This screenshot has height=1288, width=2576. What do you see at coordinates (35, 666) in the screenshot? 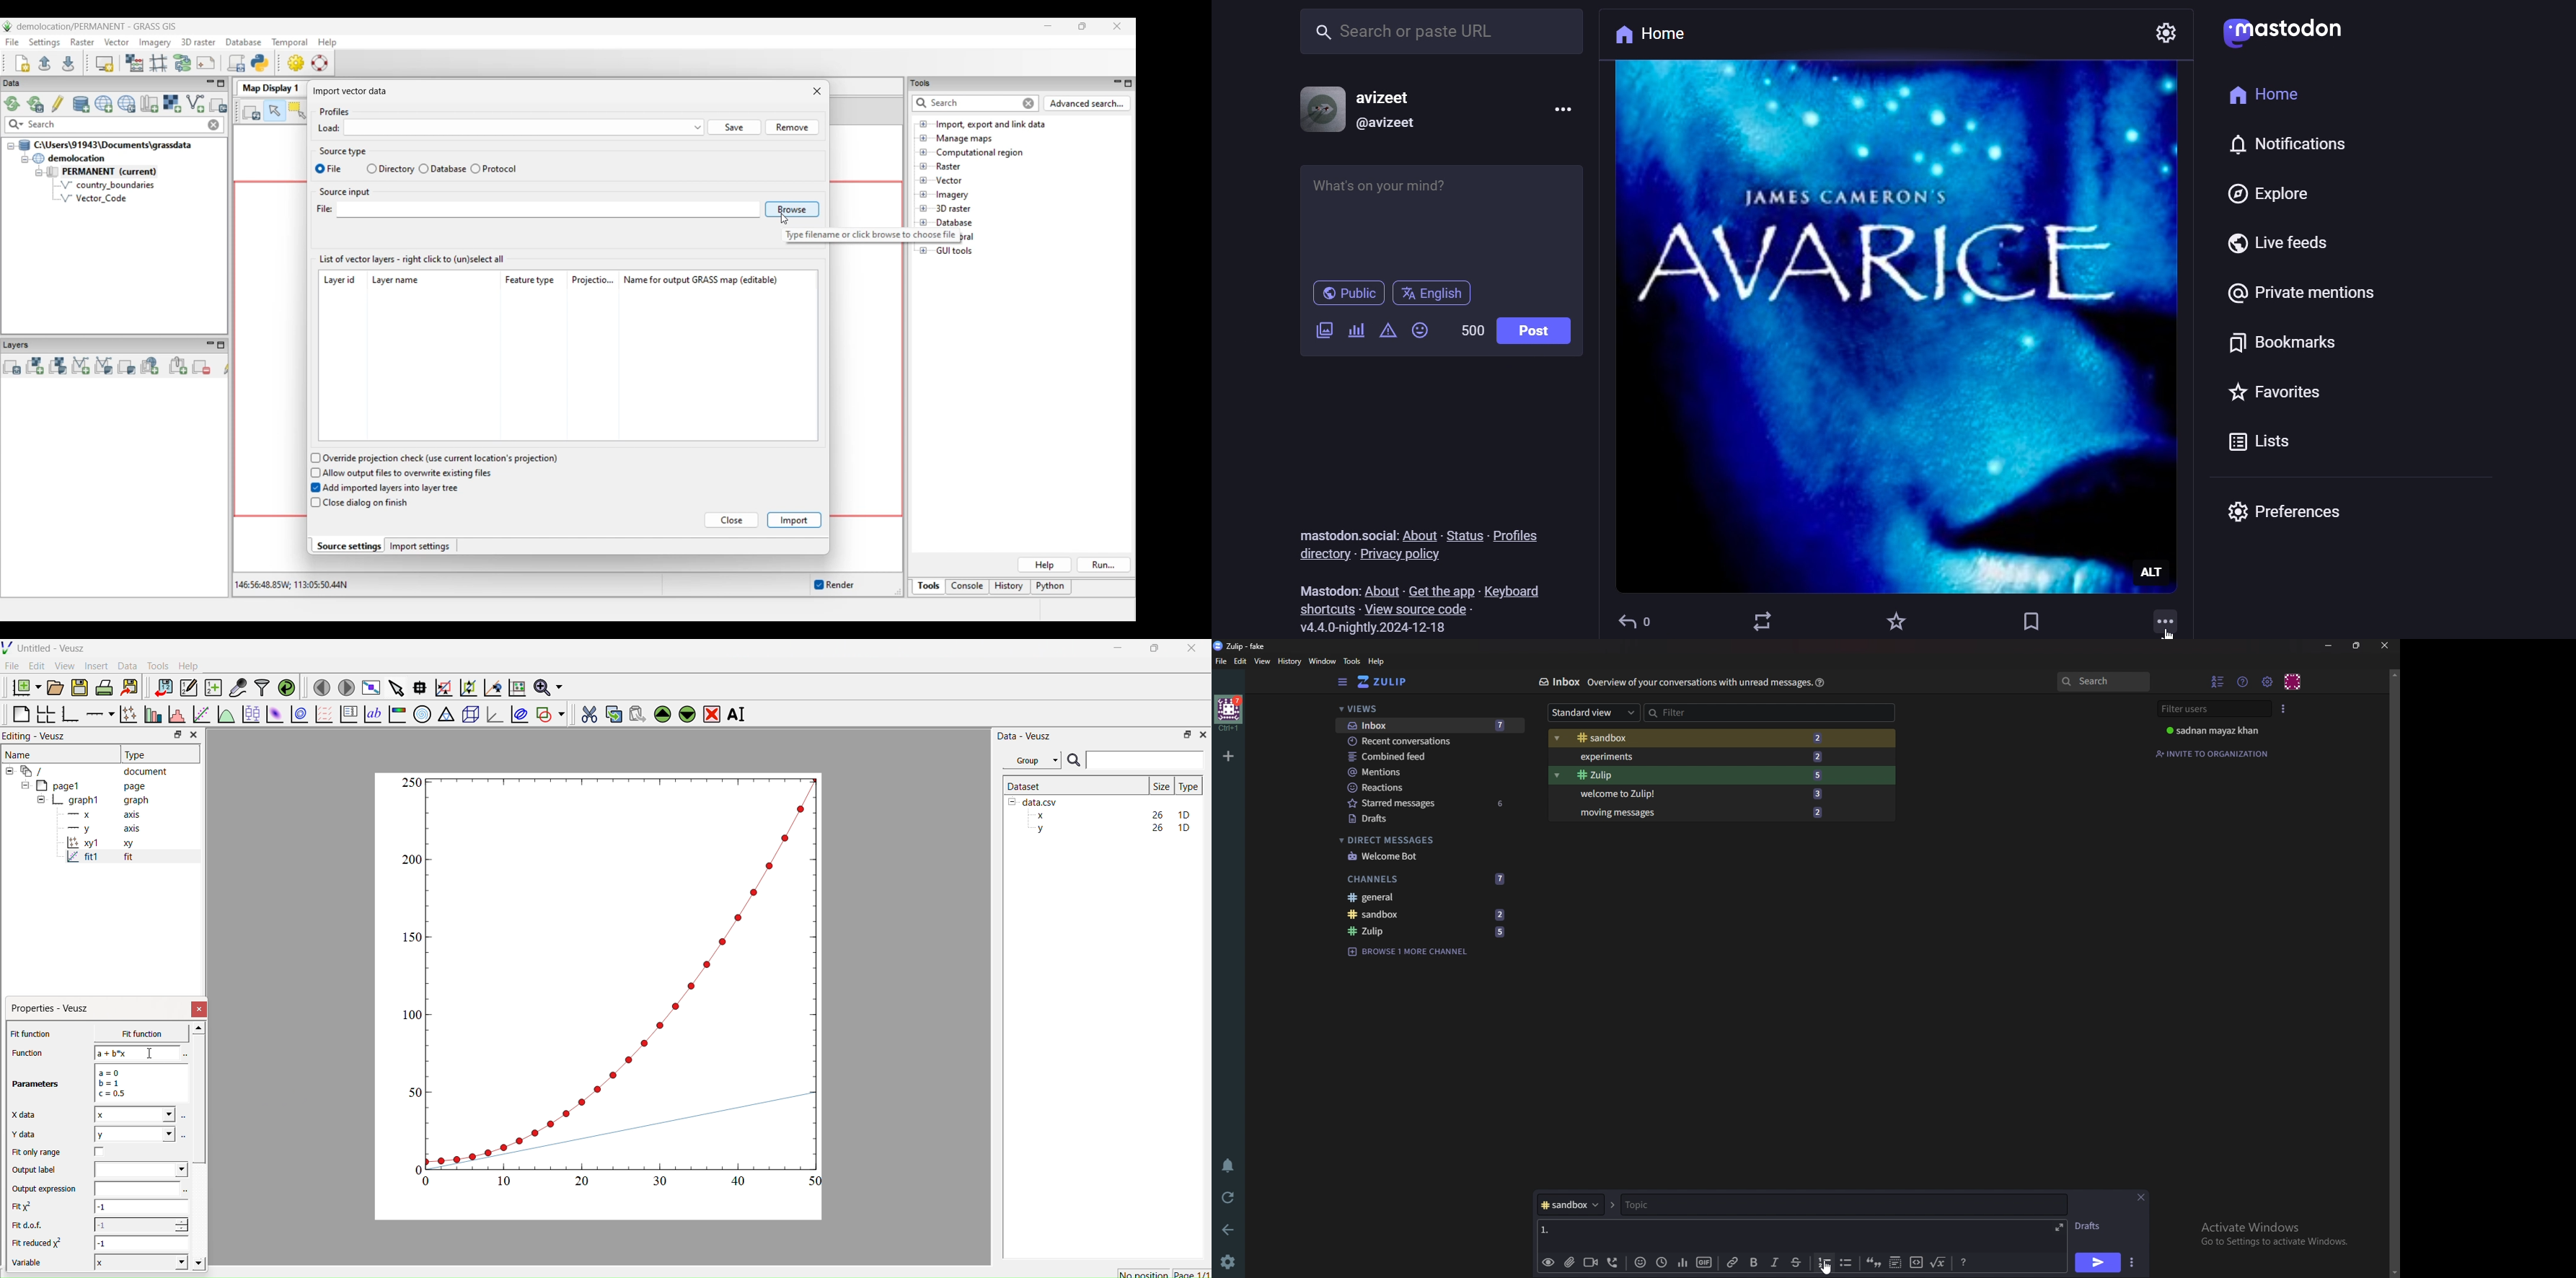
I see `Edit` at bounding box center [35, 666].